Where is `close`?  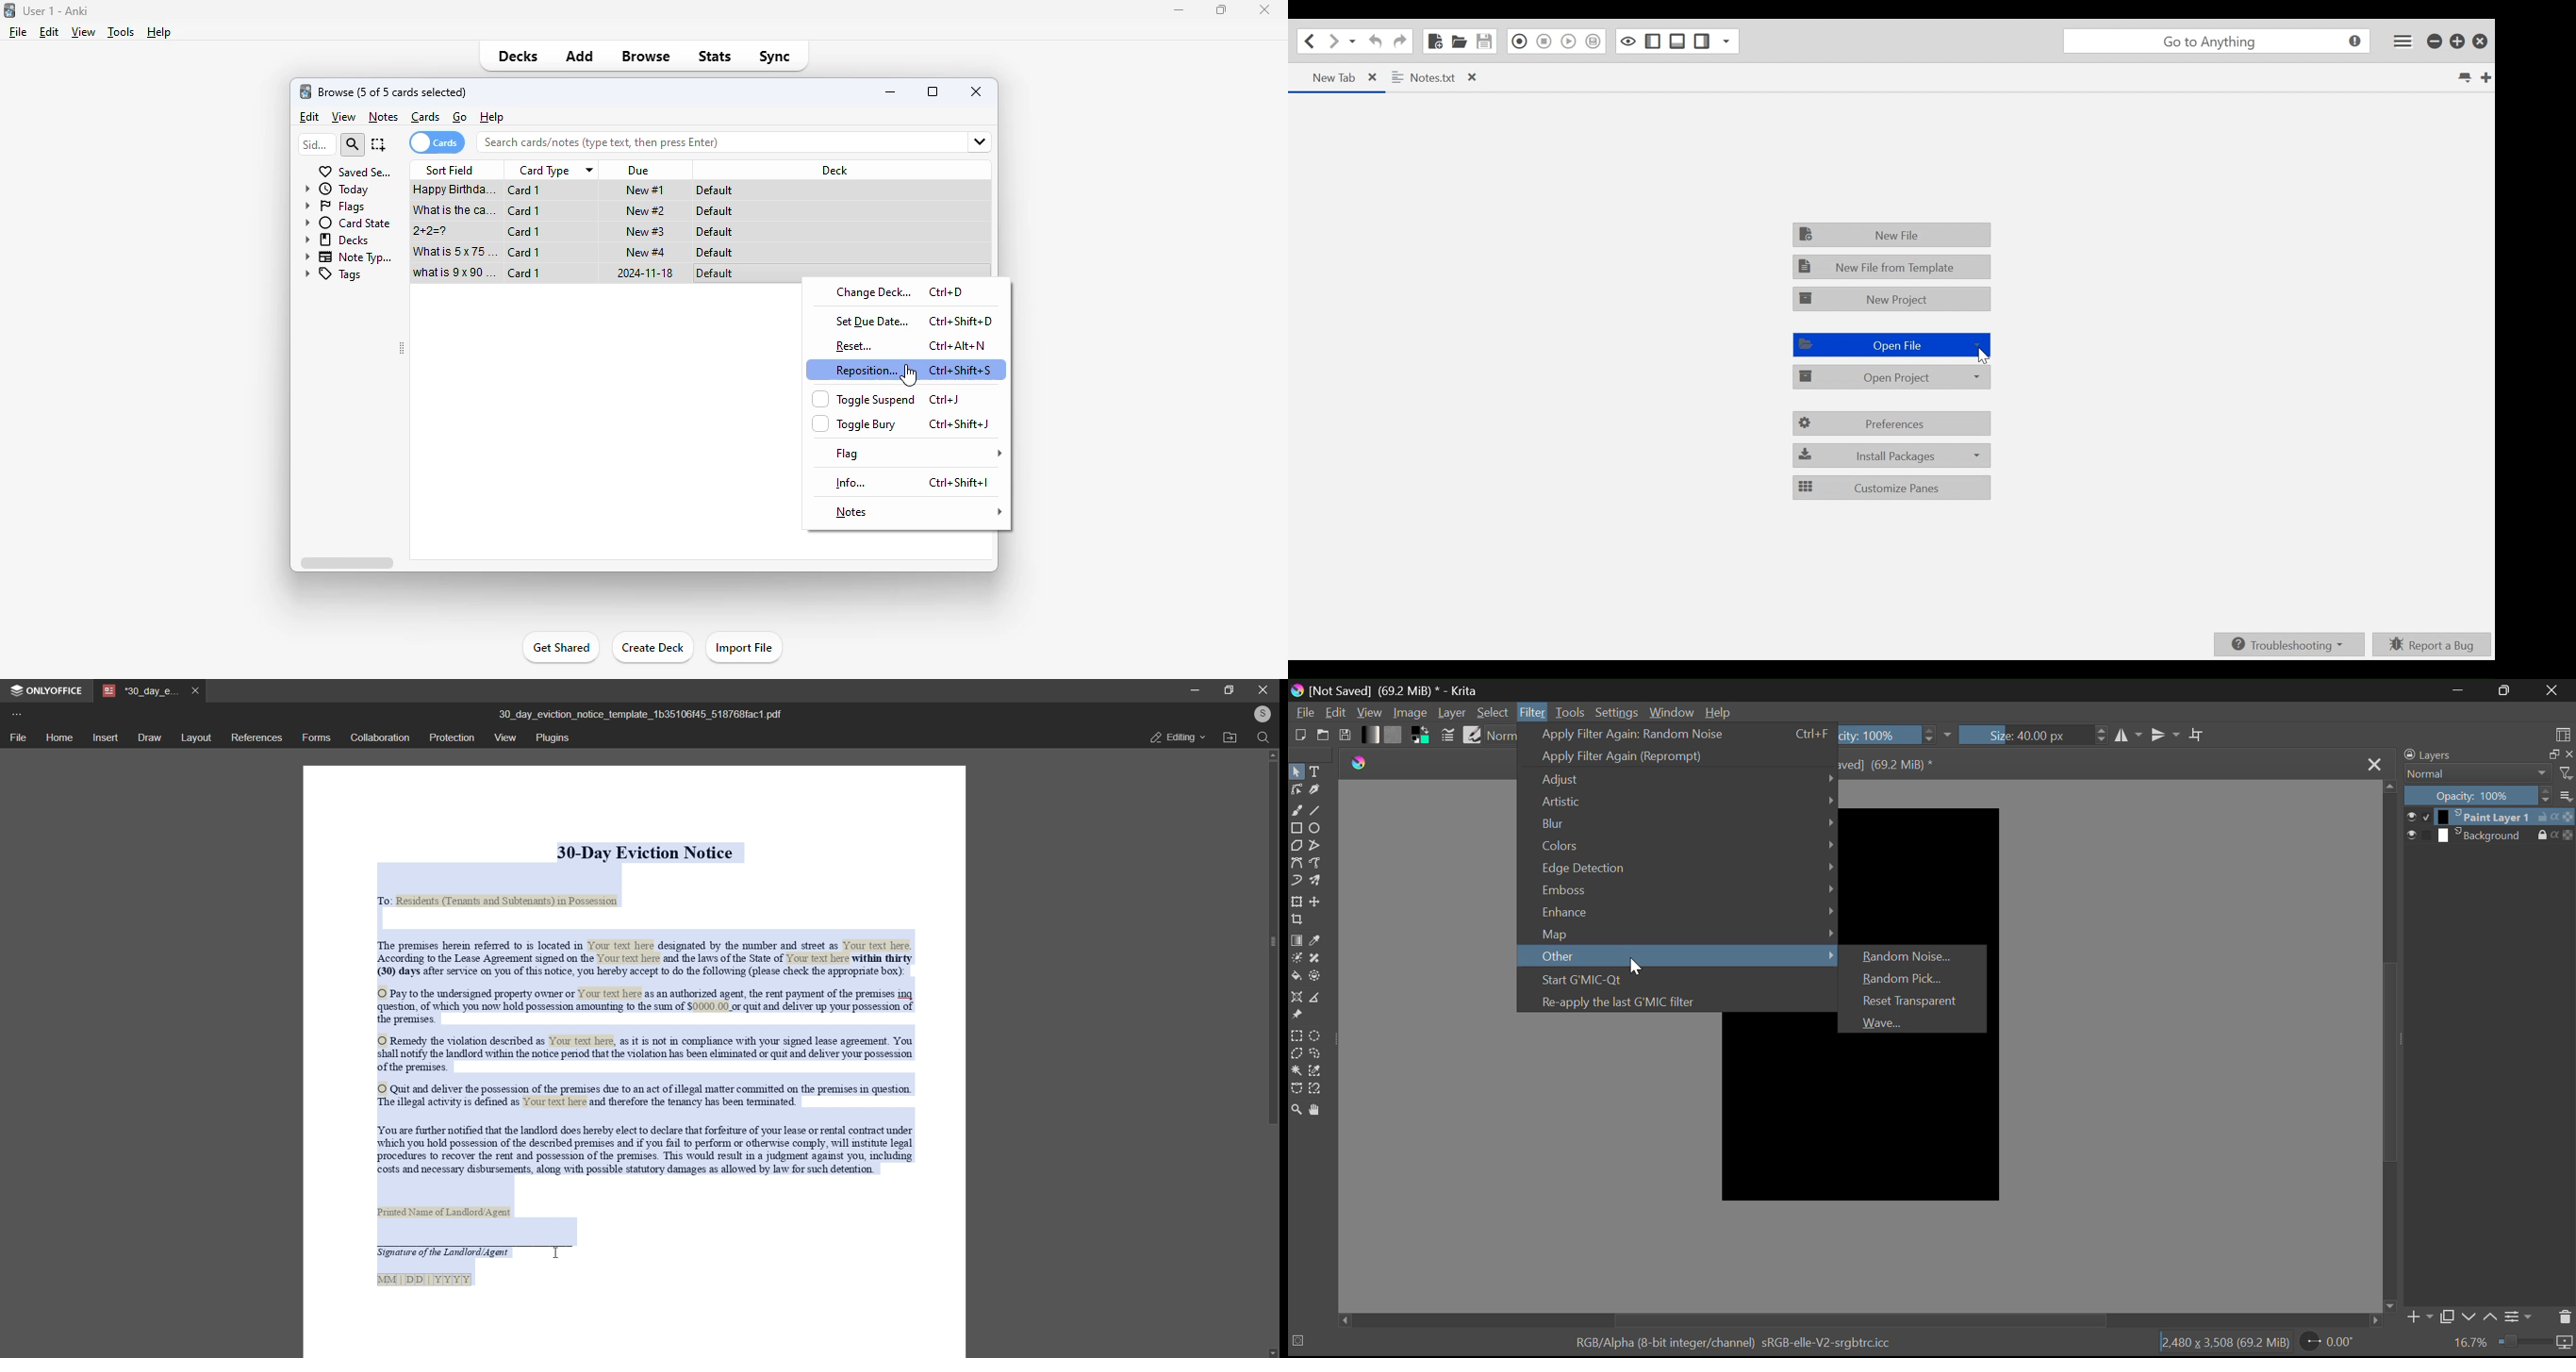
close is located at coordinates (1264, 10).